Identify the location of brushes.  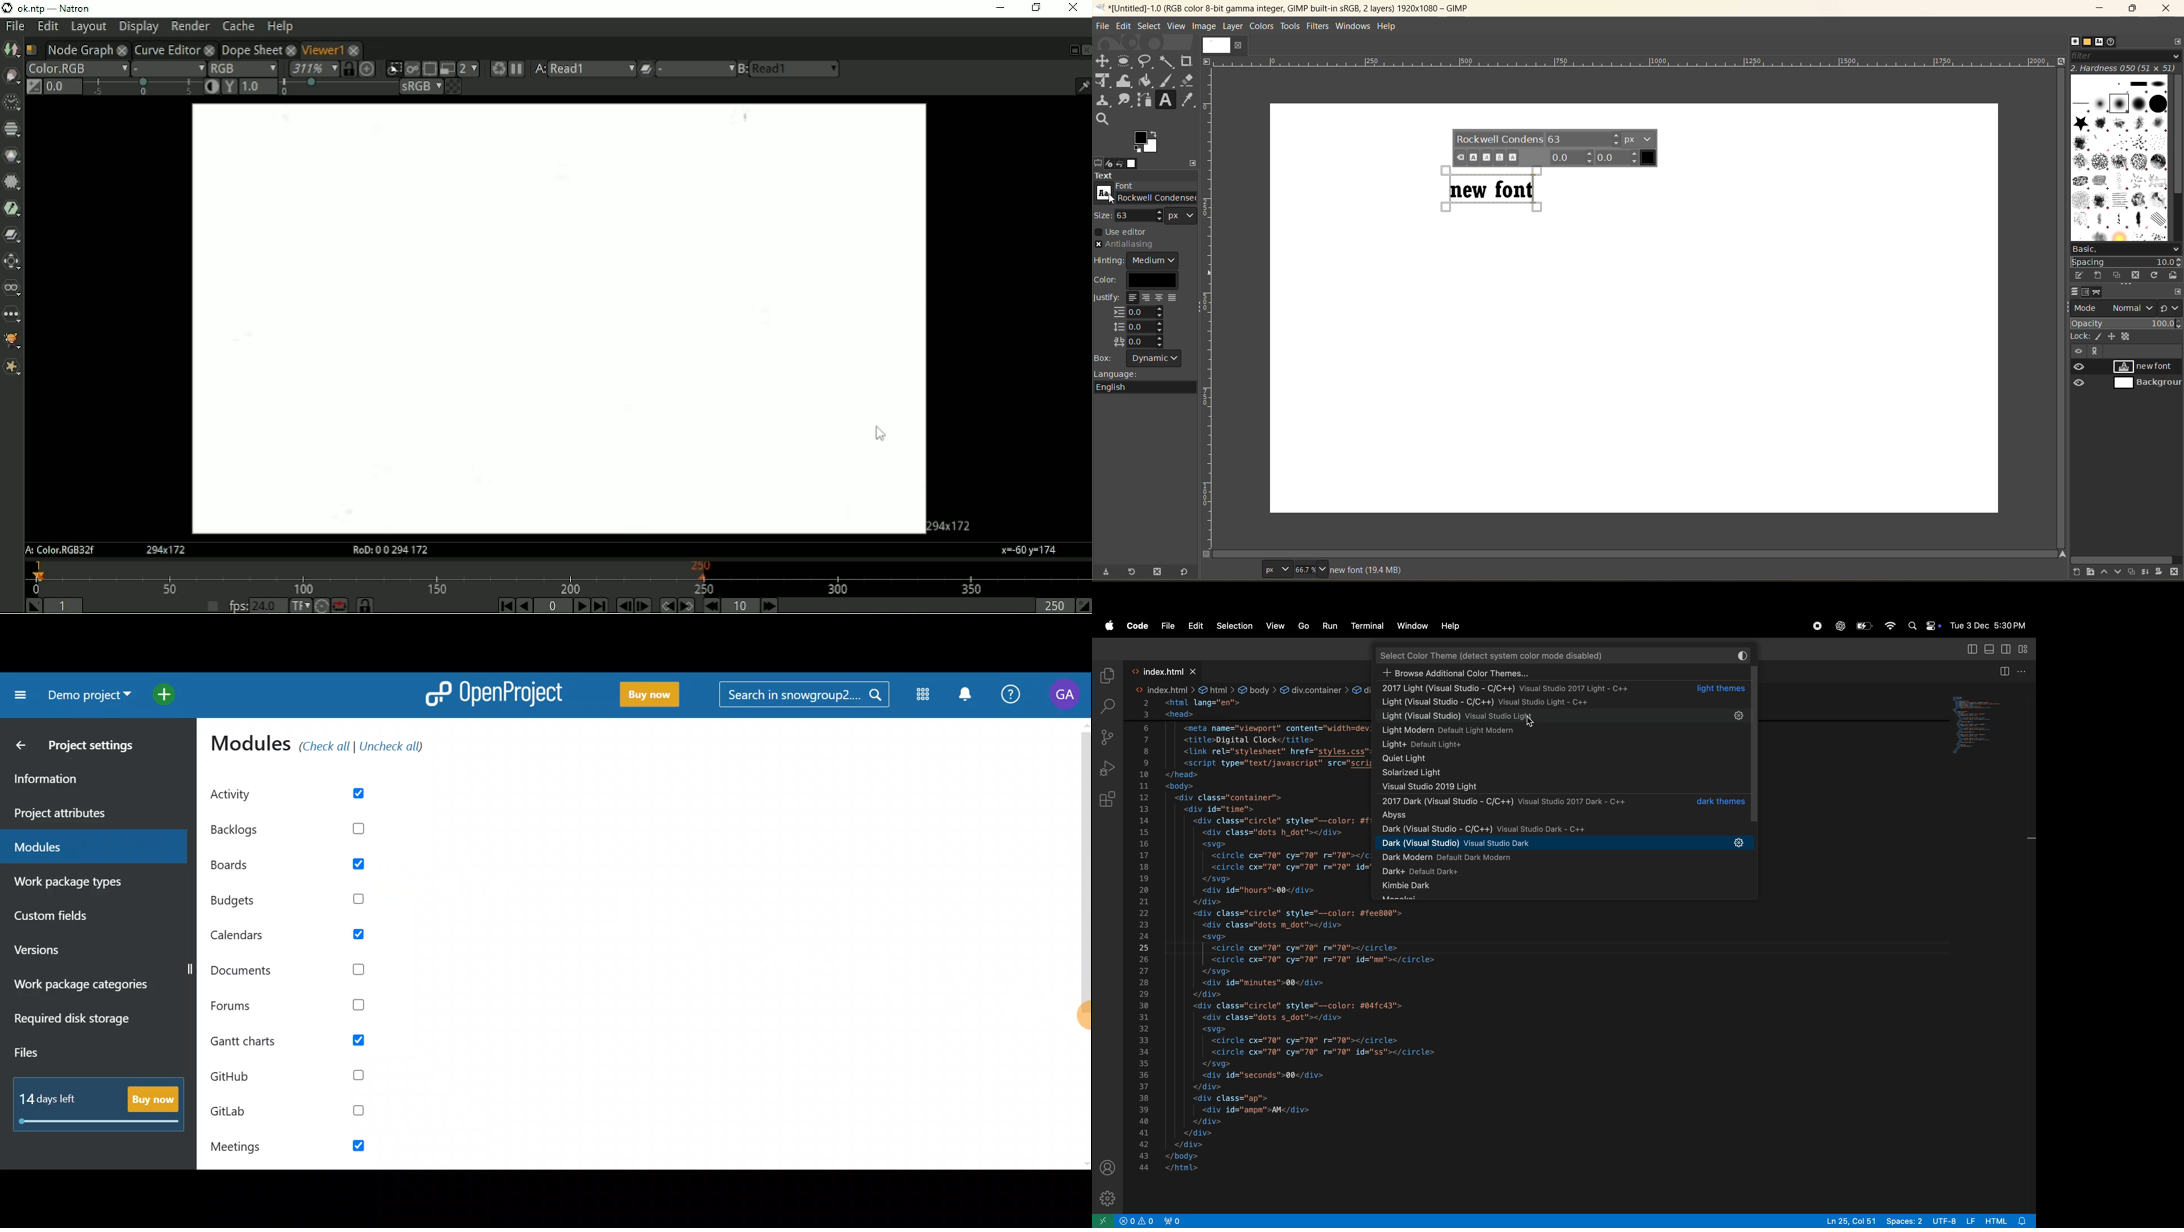
(2075, 41).